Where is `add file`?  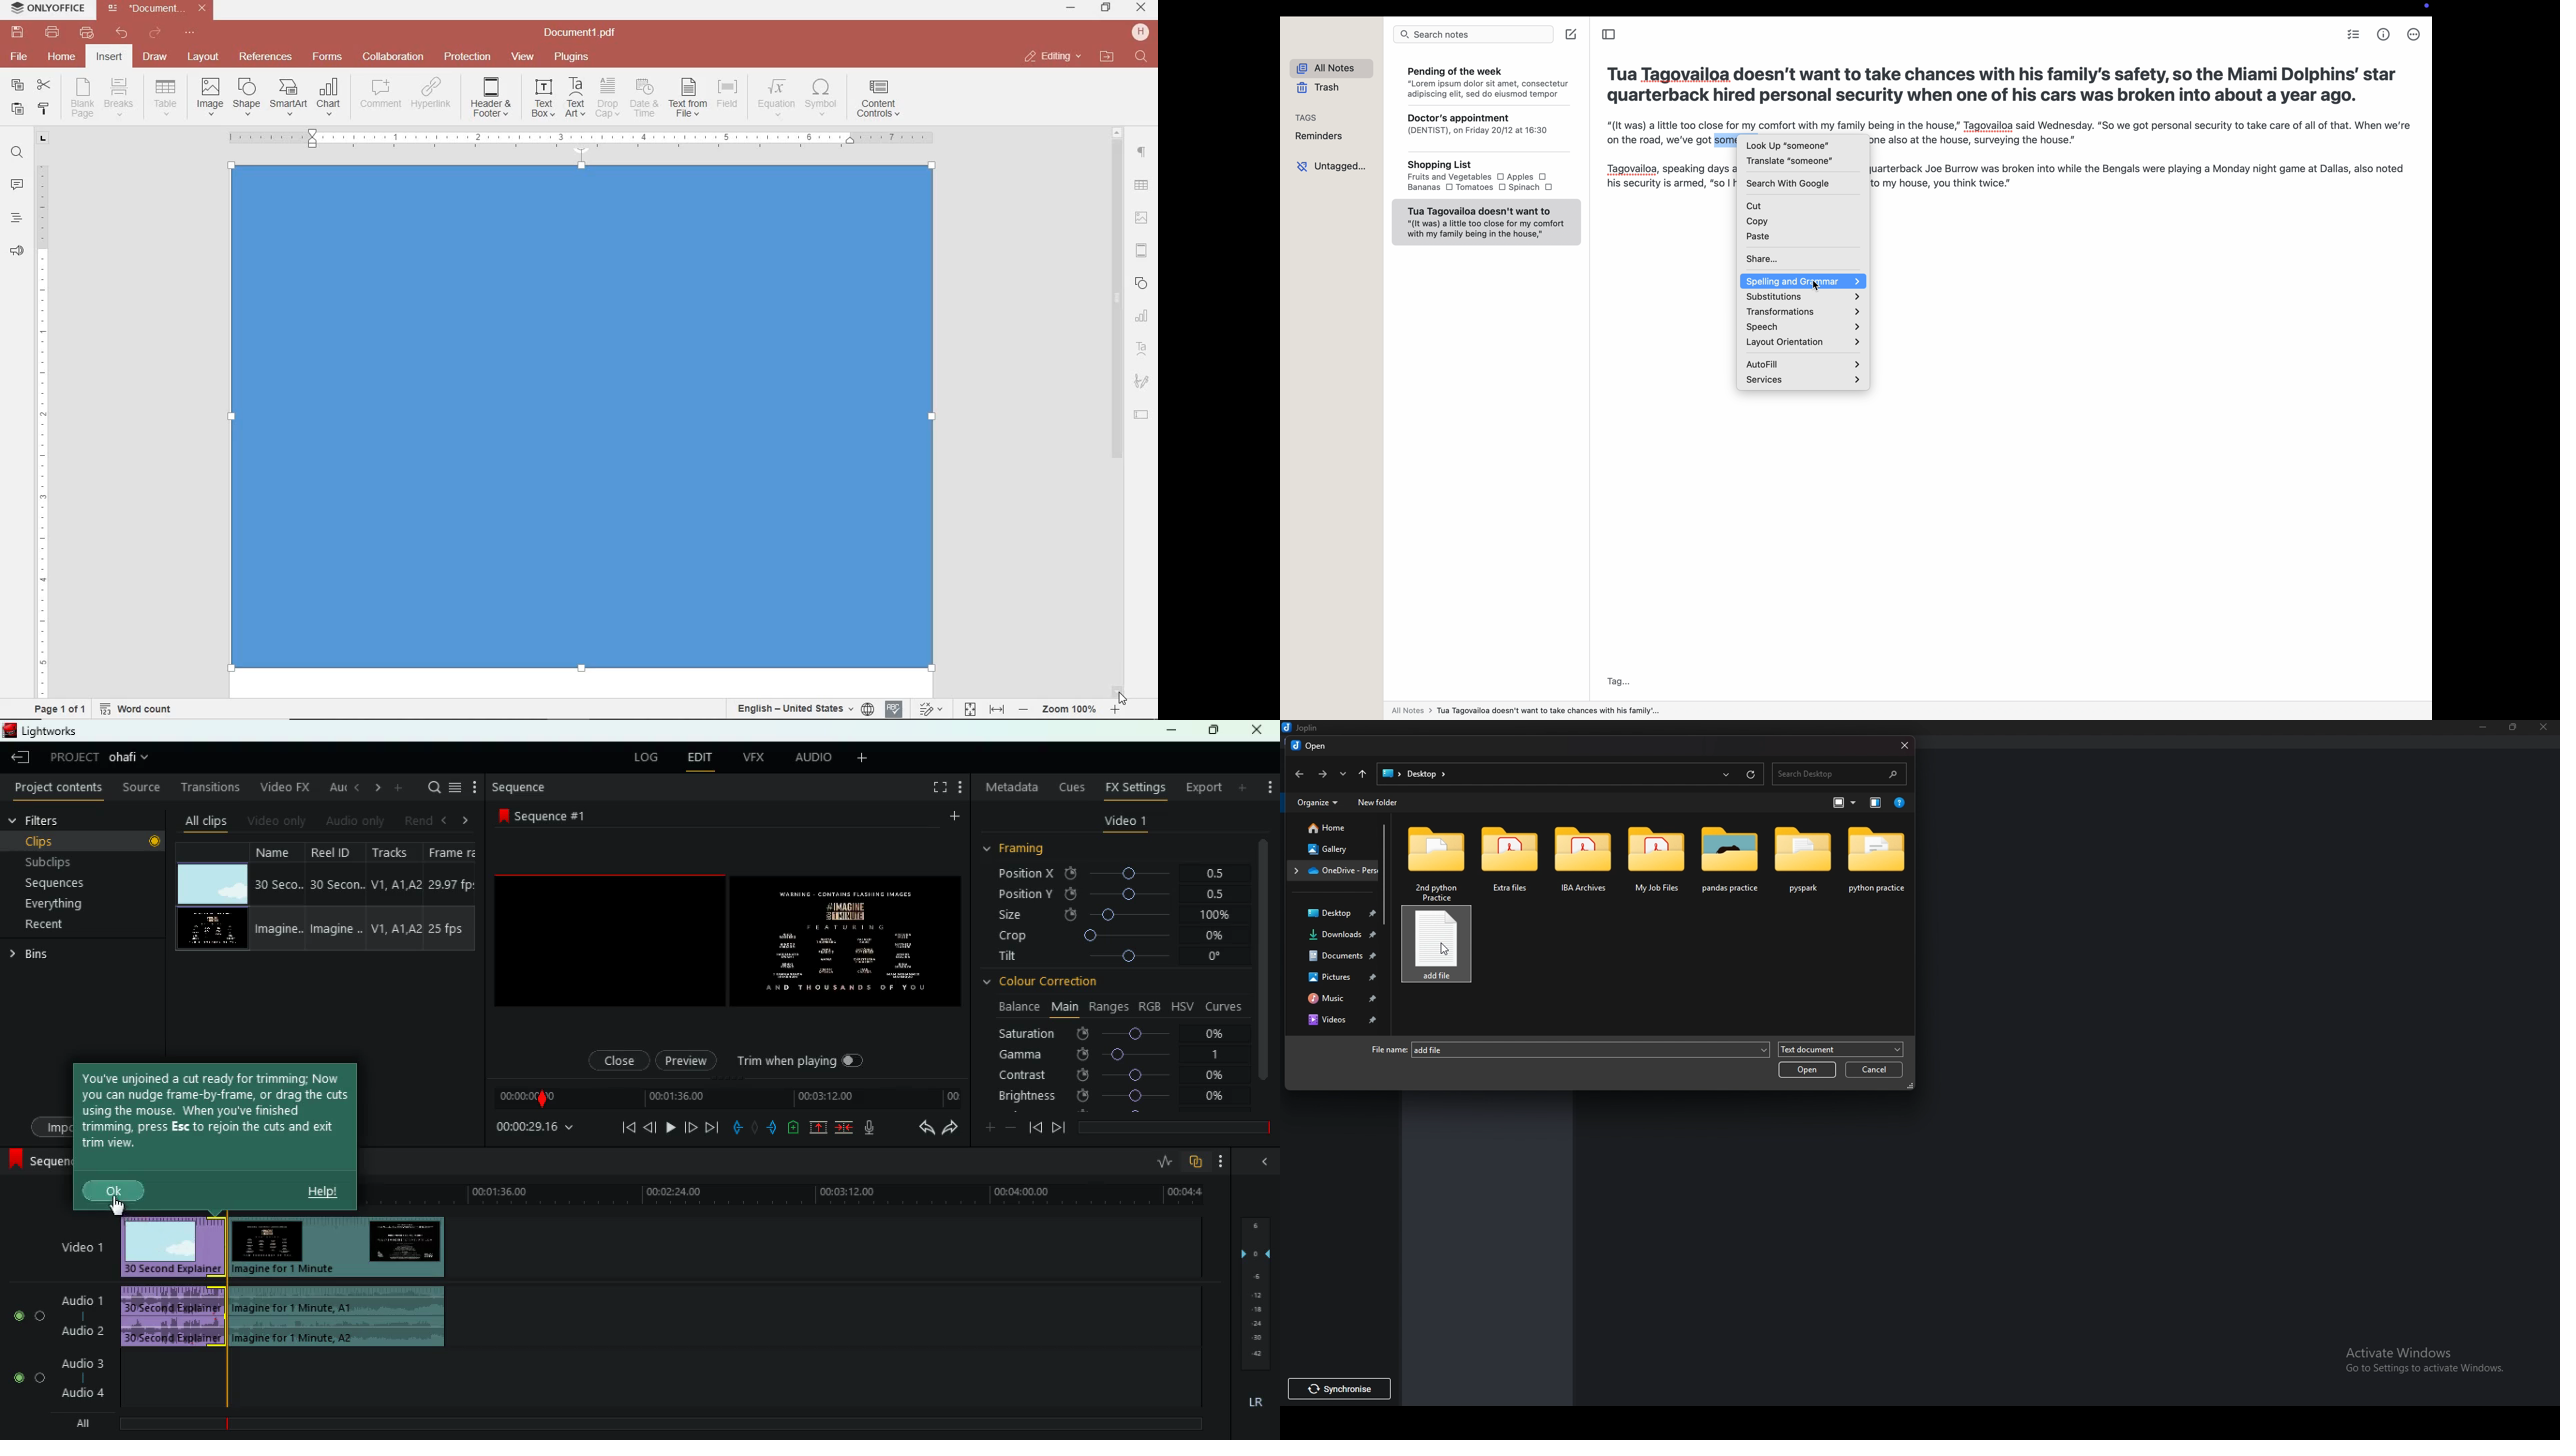
add file is located at coordinates (1591, 1049).